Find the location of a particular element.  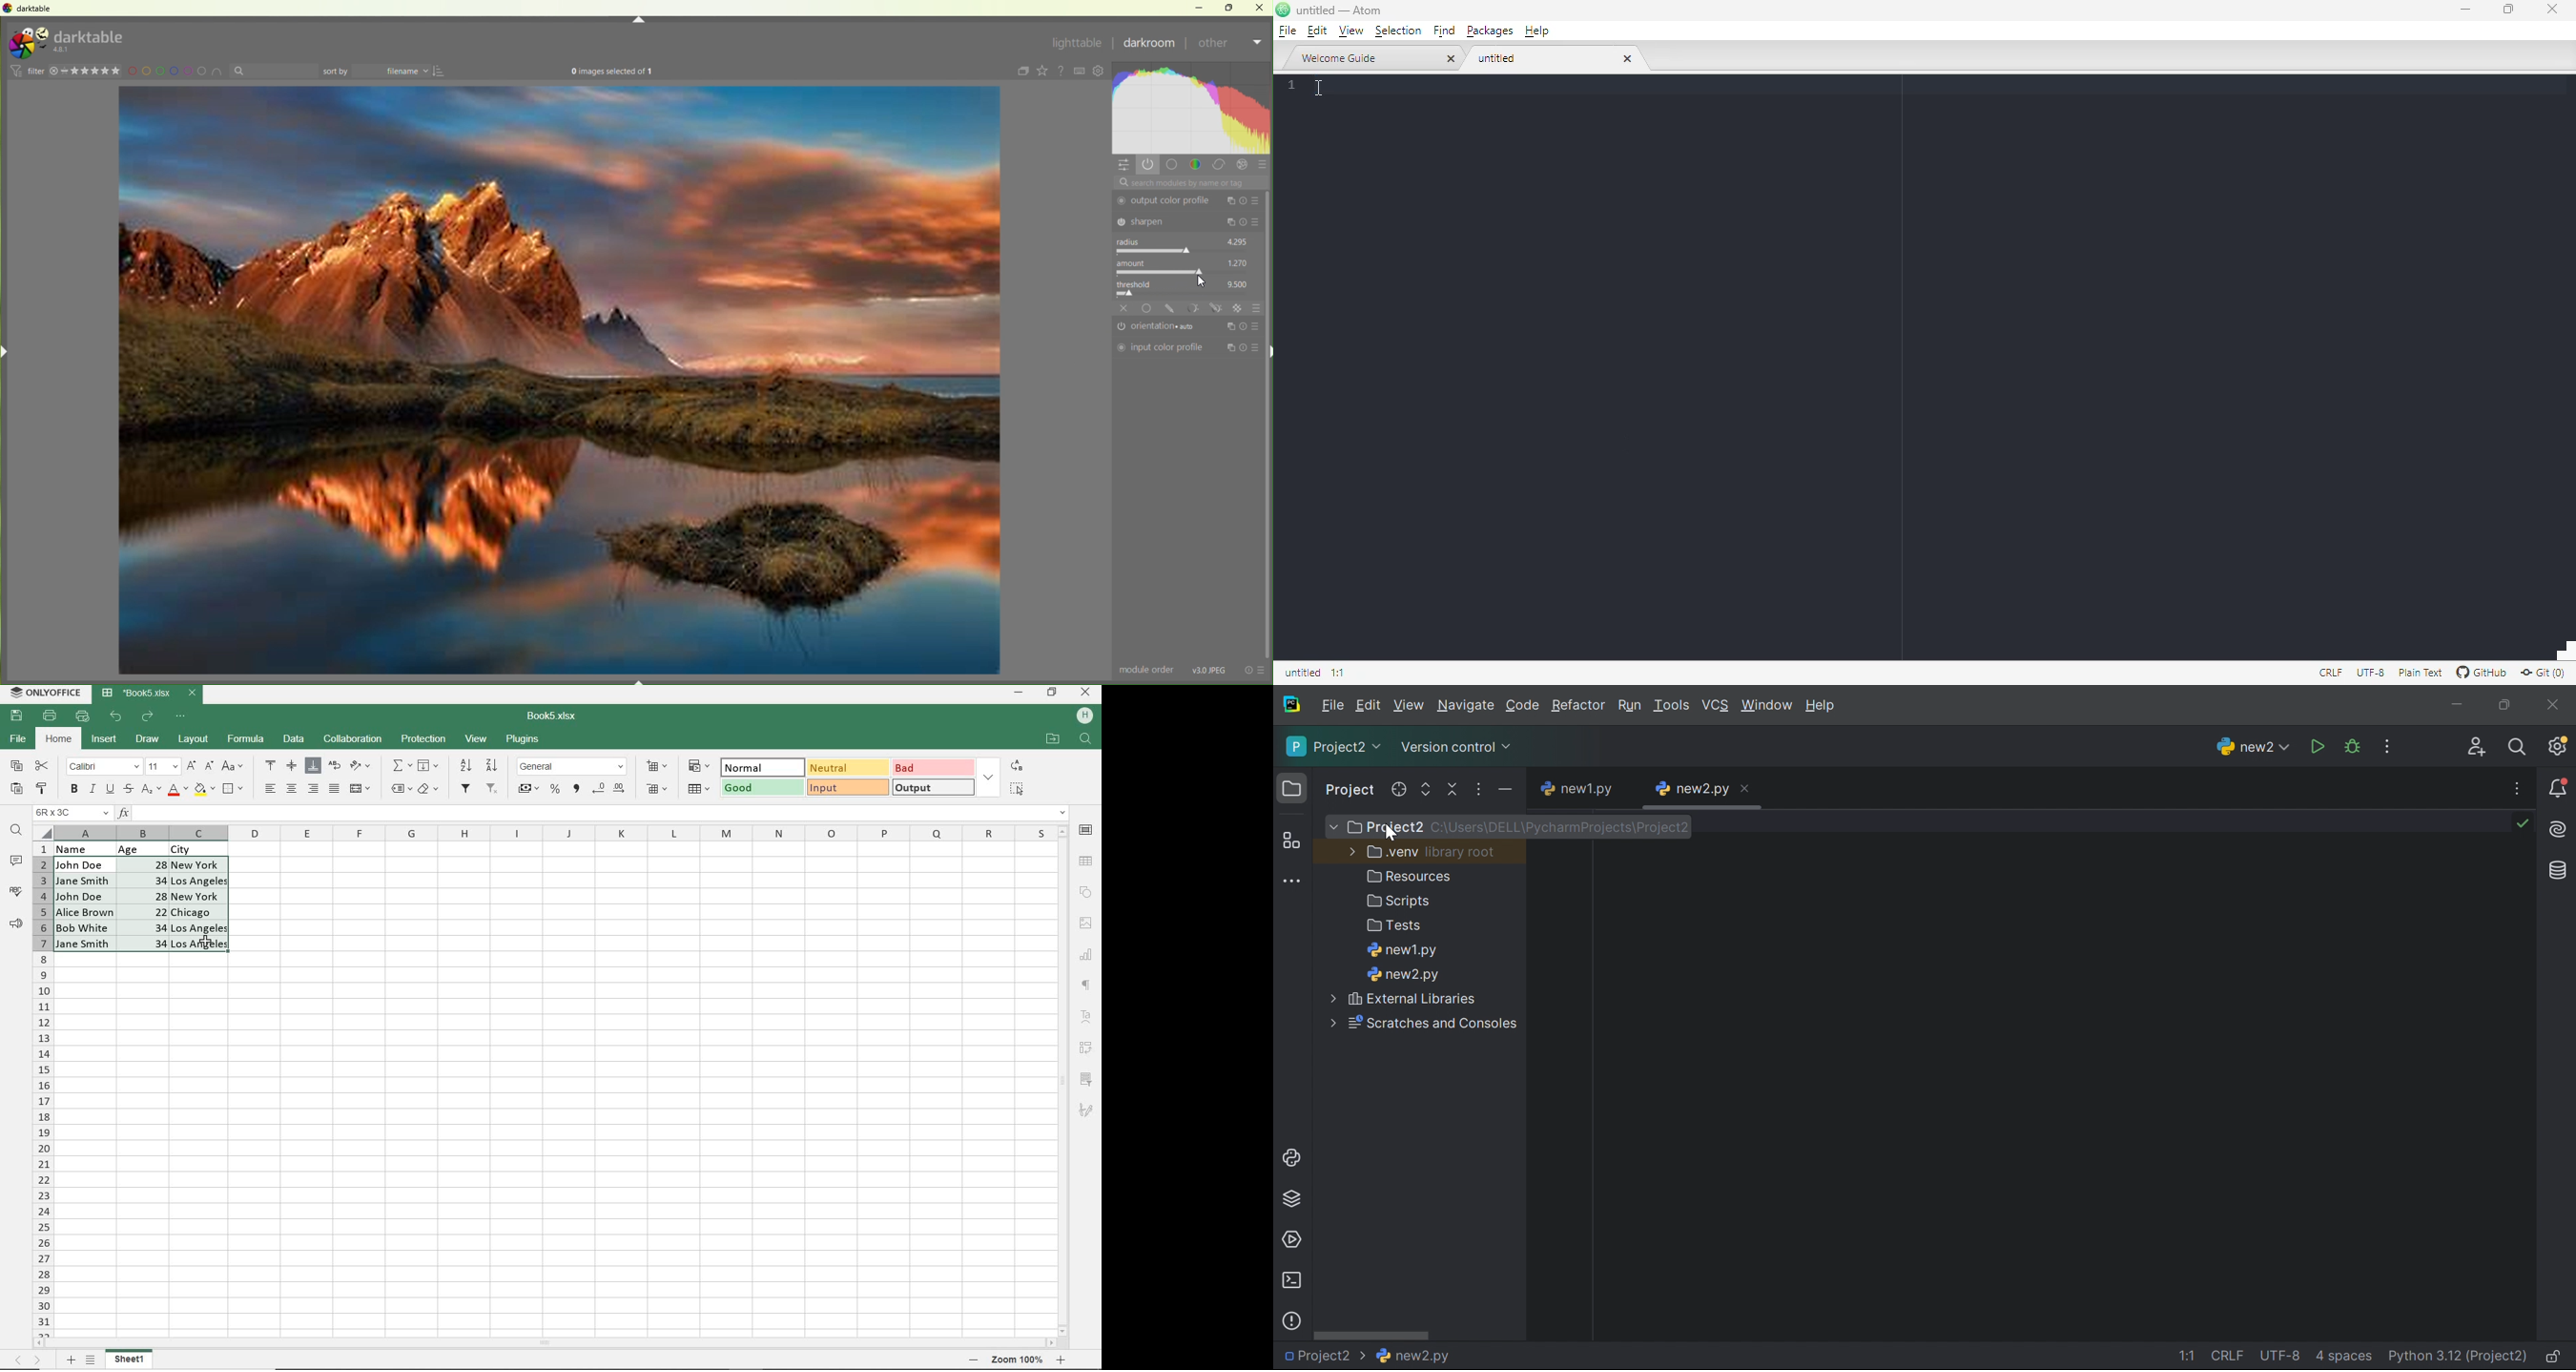

Collapse all is located at coordinates (1451, 791).